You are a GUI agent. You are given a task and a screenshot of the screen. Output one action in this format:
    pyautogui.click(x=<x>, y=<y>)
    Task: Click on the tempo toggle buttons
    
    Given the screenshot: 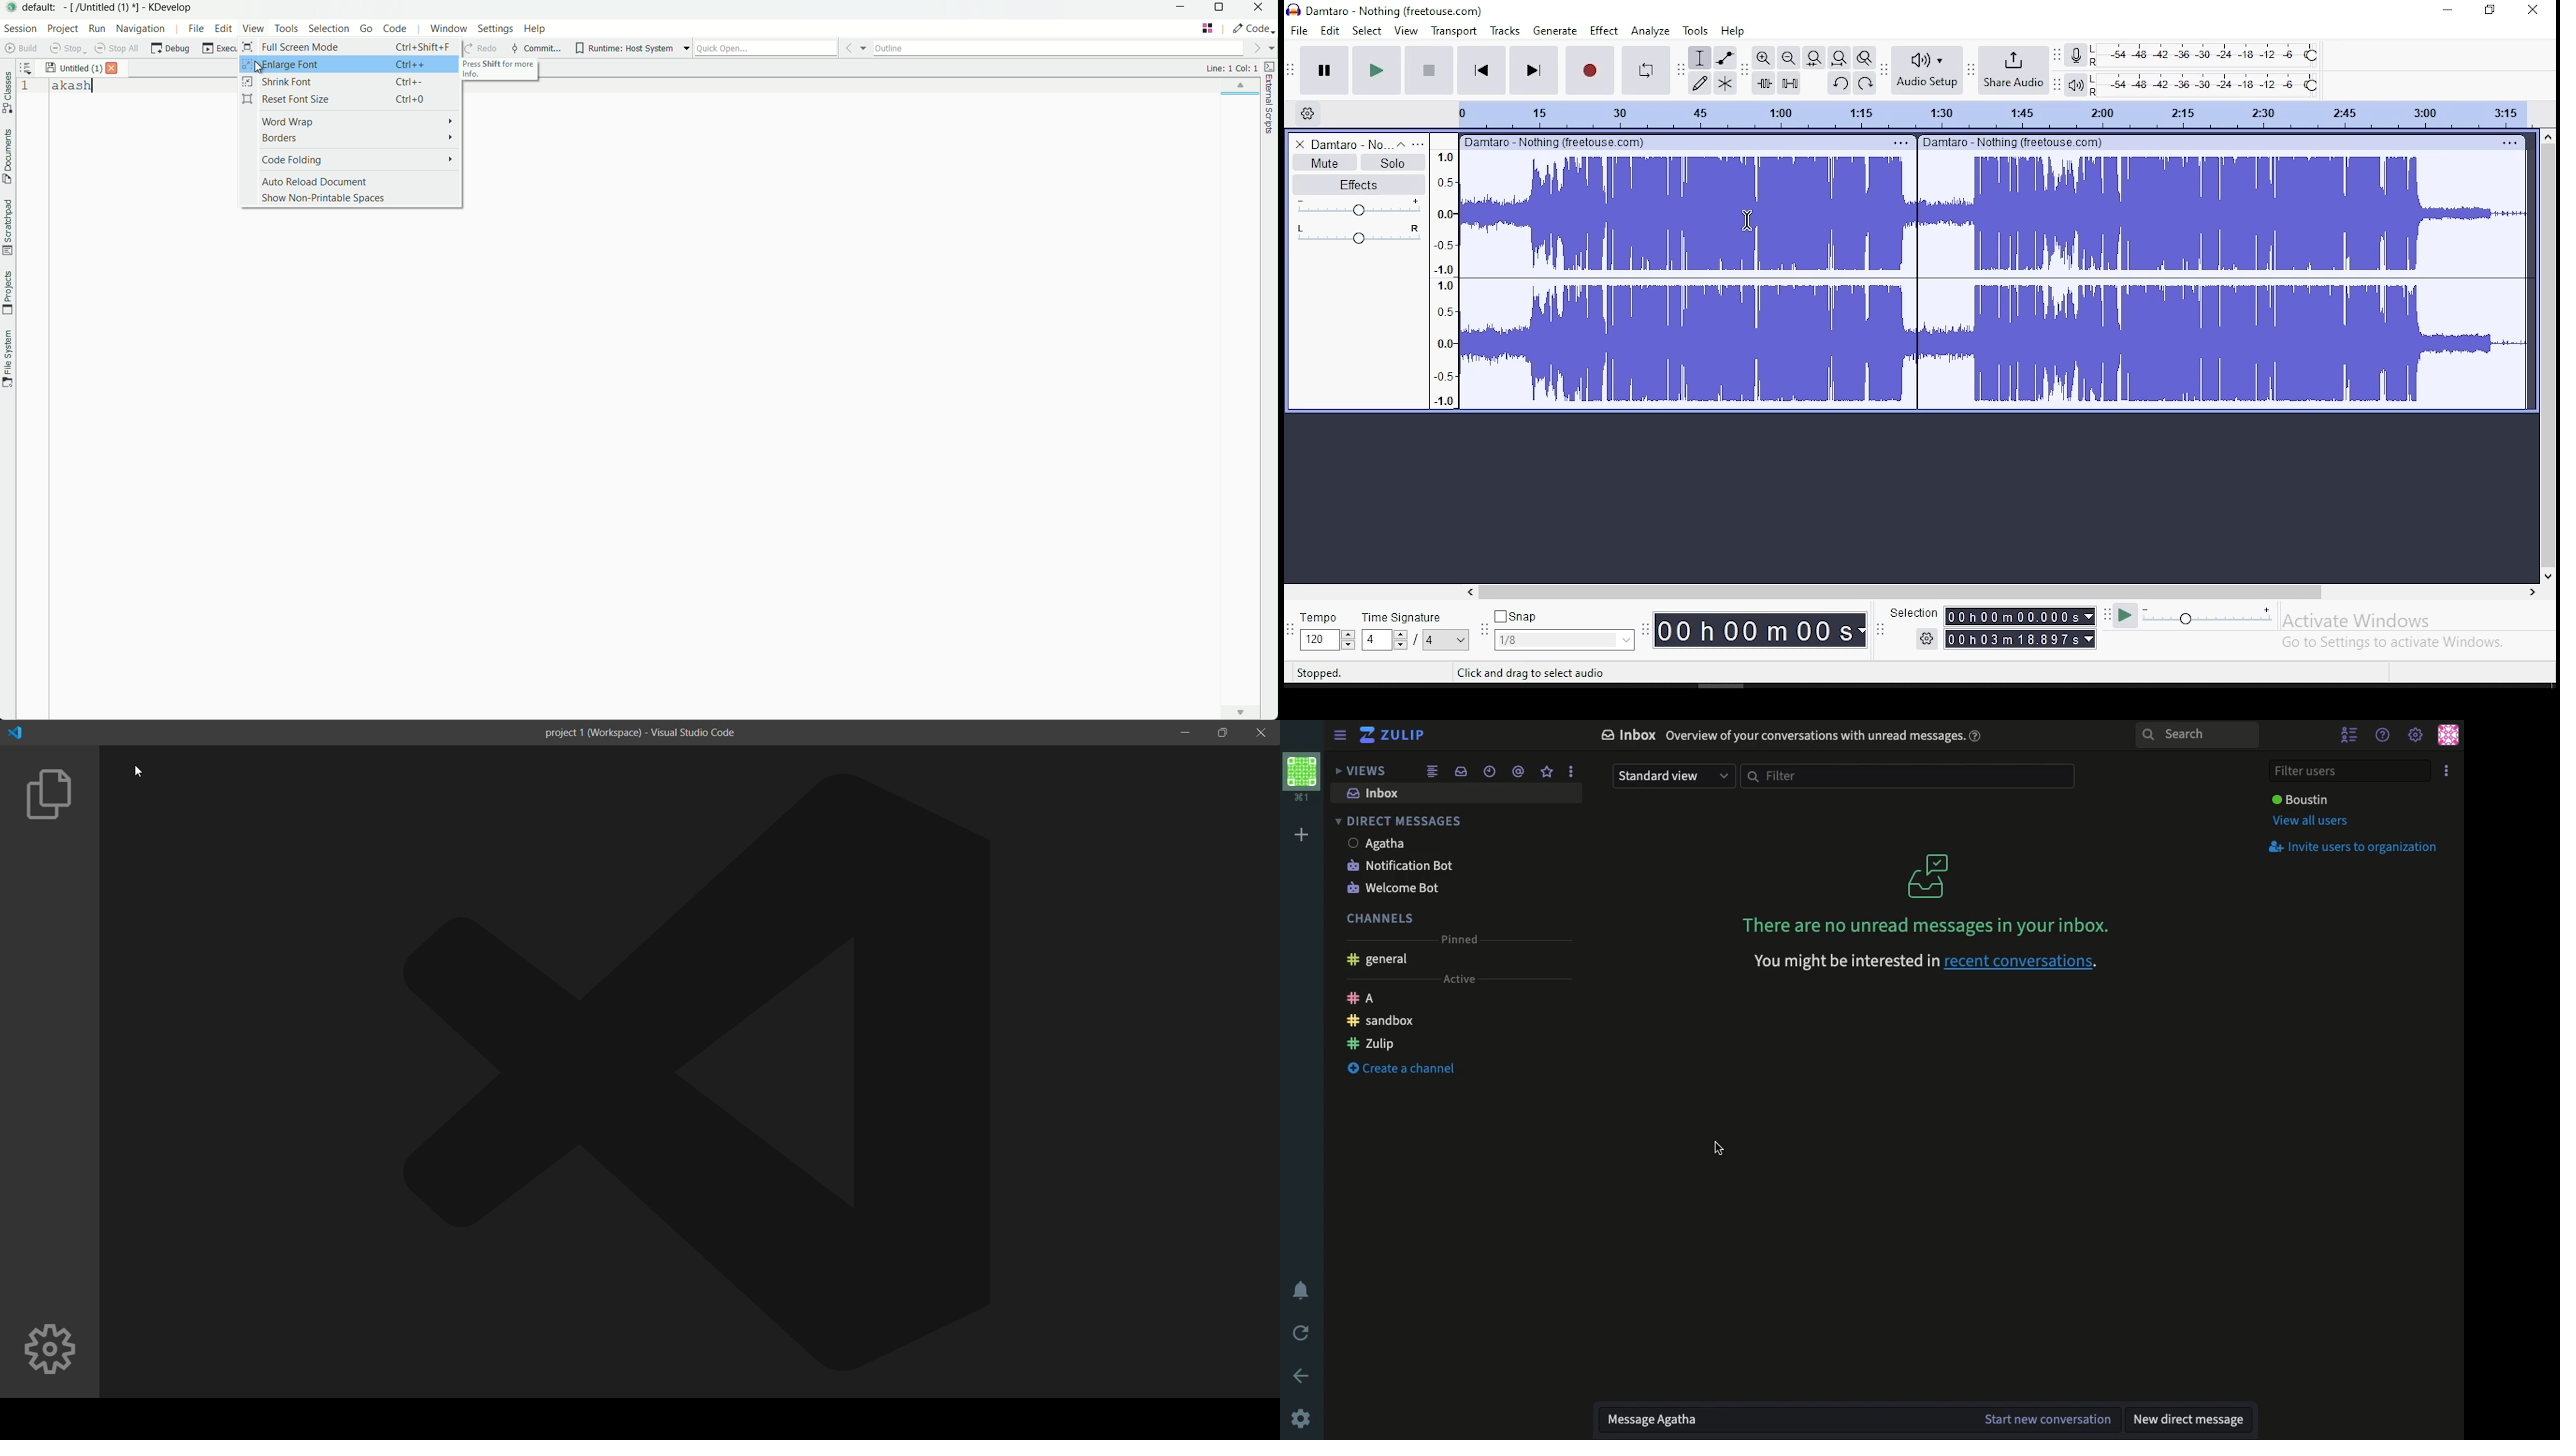 What is the action you would take?
    pyautogui.click(x=1328, y=640)
    